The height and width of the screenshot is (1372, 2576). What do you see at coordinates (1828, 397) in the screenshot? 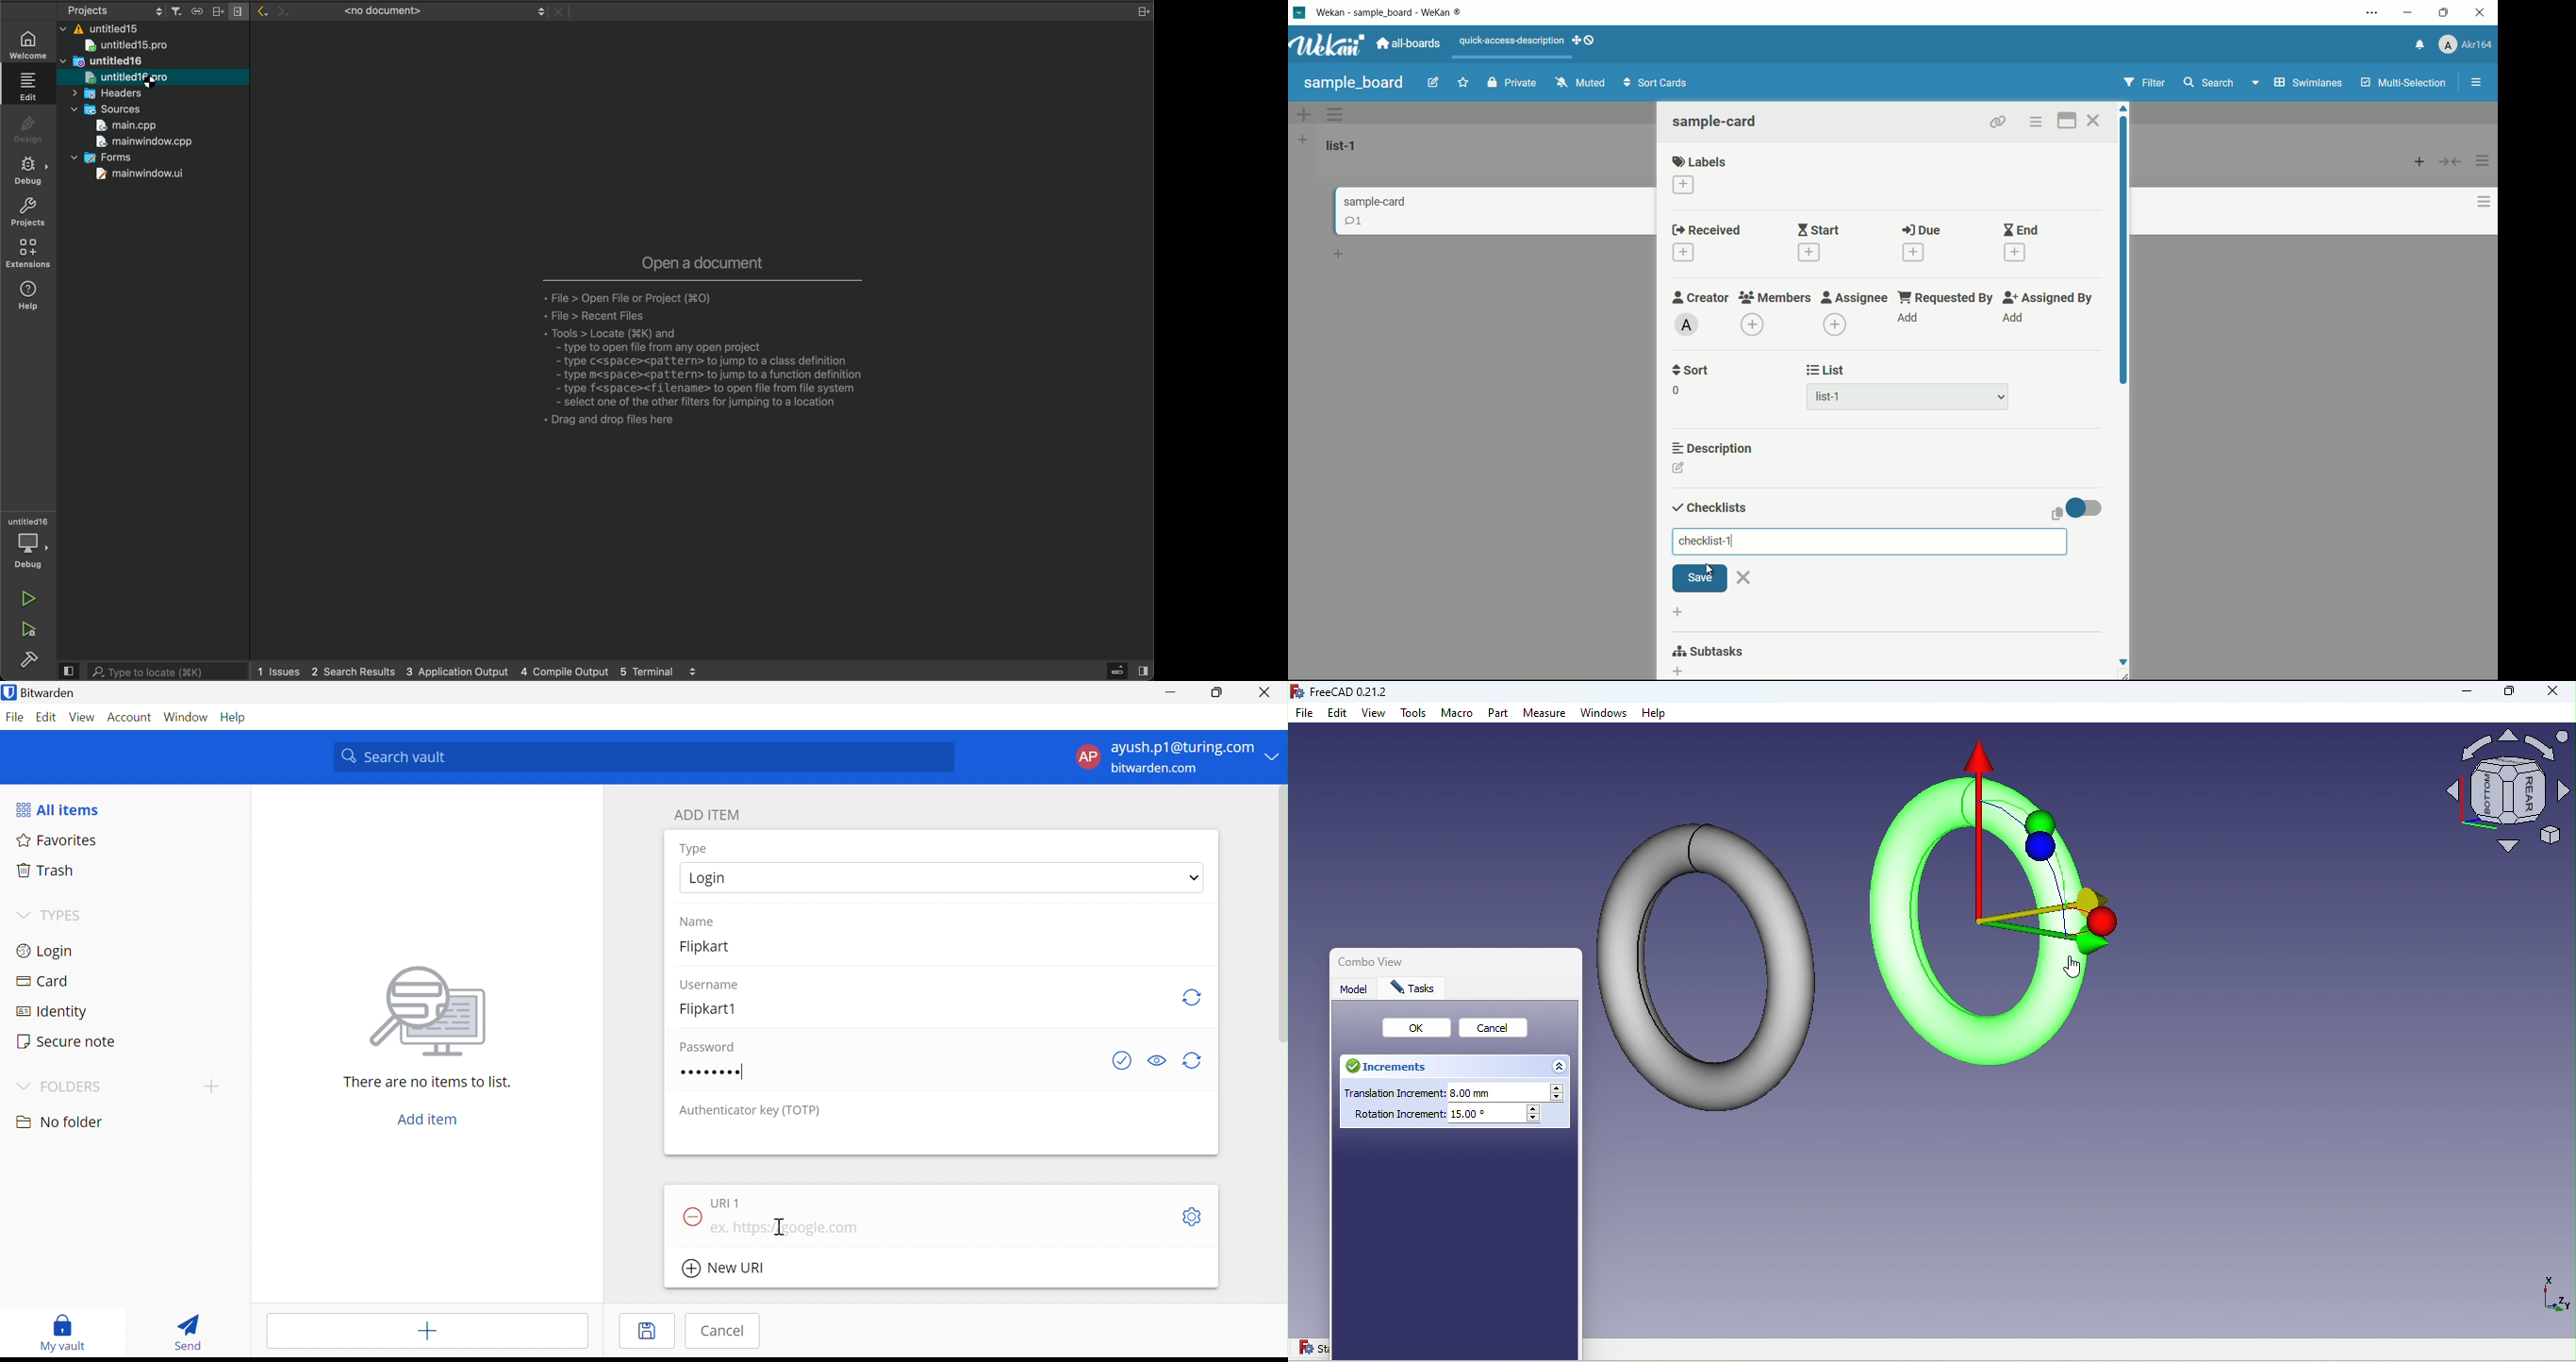
I see `list-1` at bounding box center [1828, 397].